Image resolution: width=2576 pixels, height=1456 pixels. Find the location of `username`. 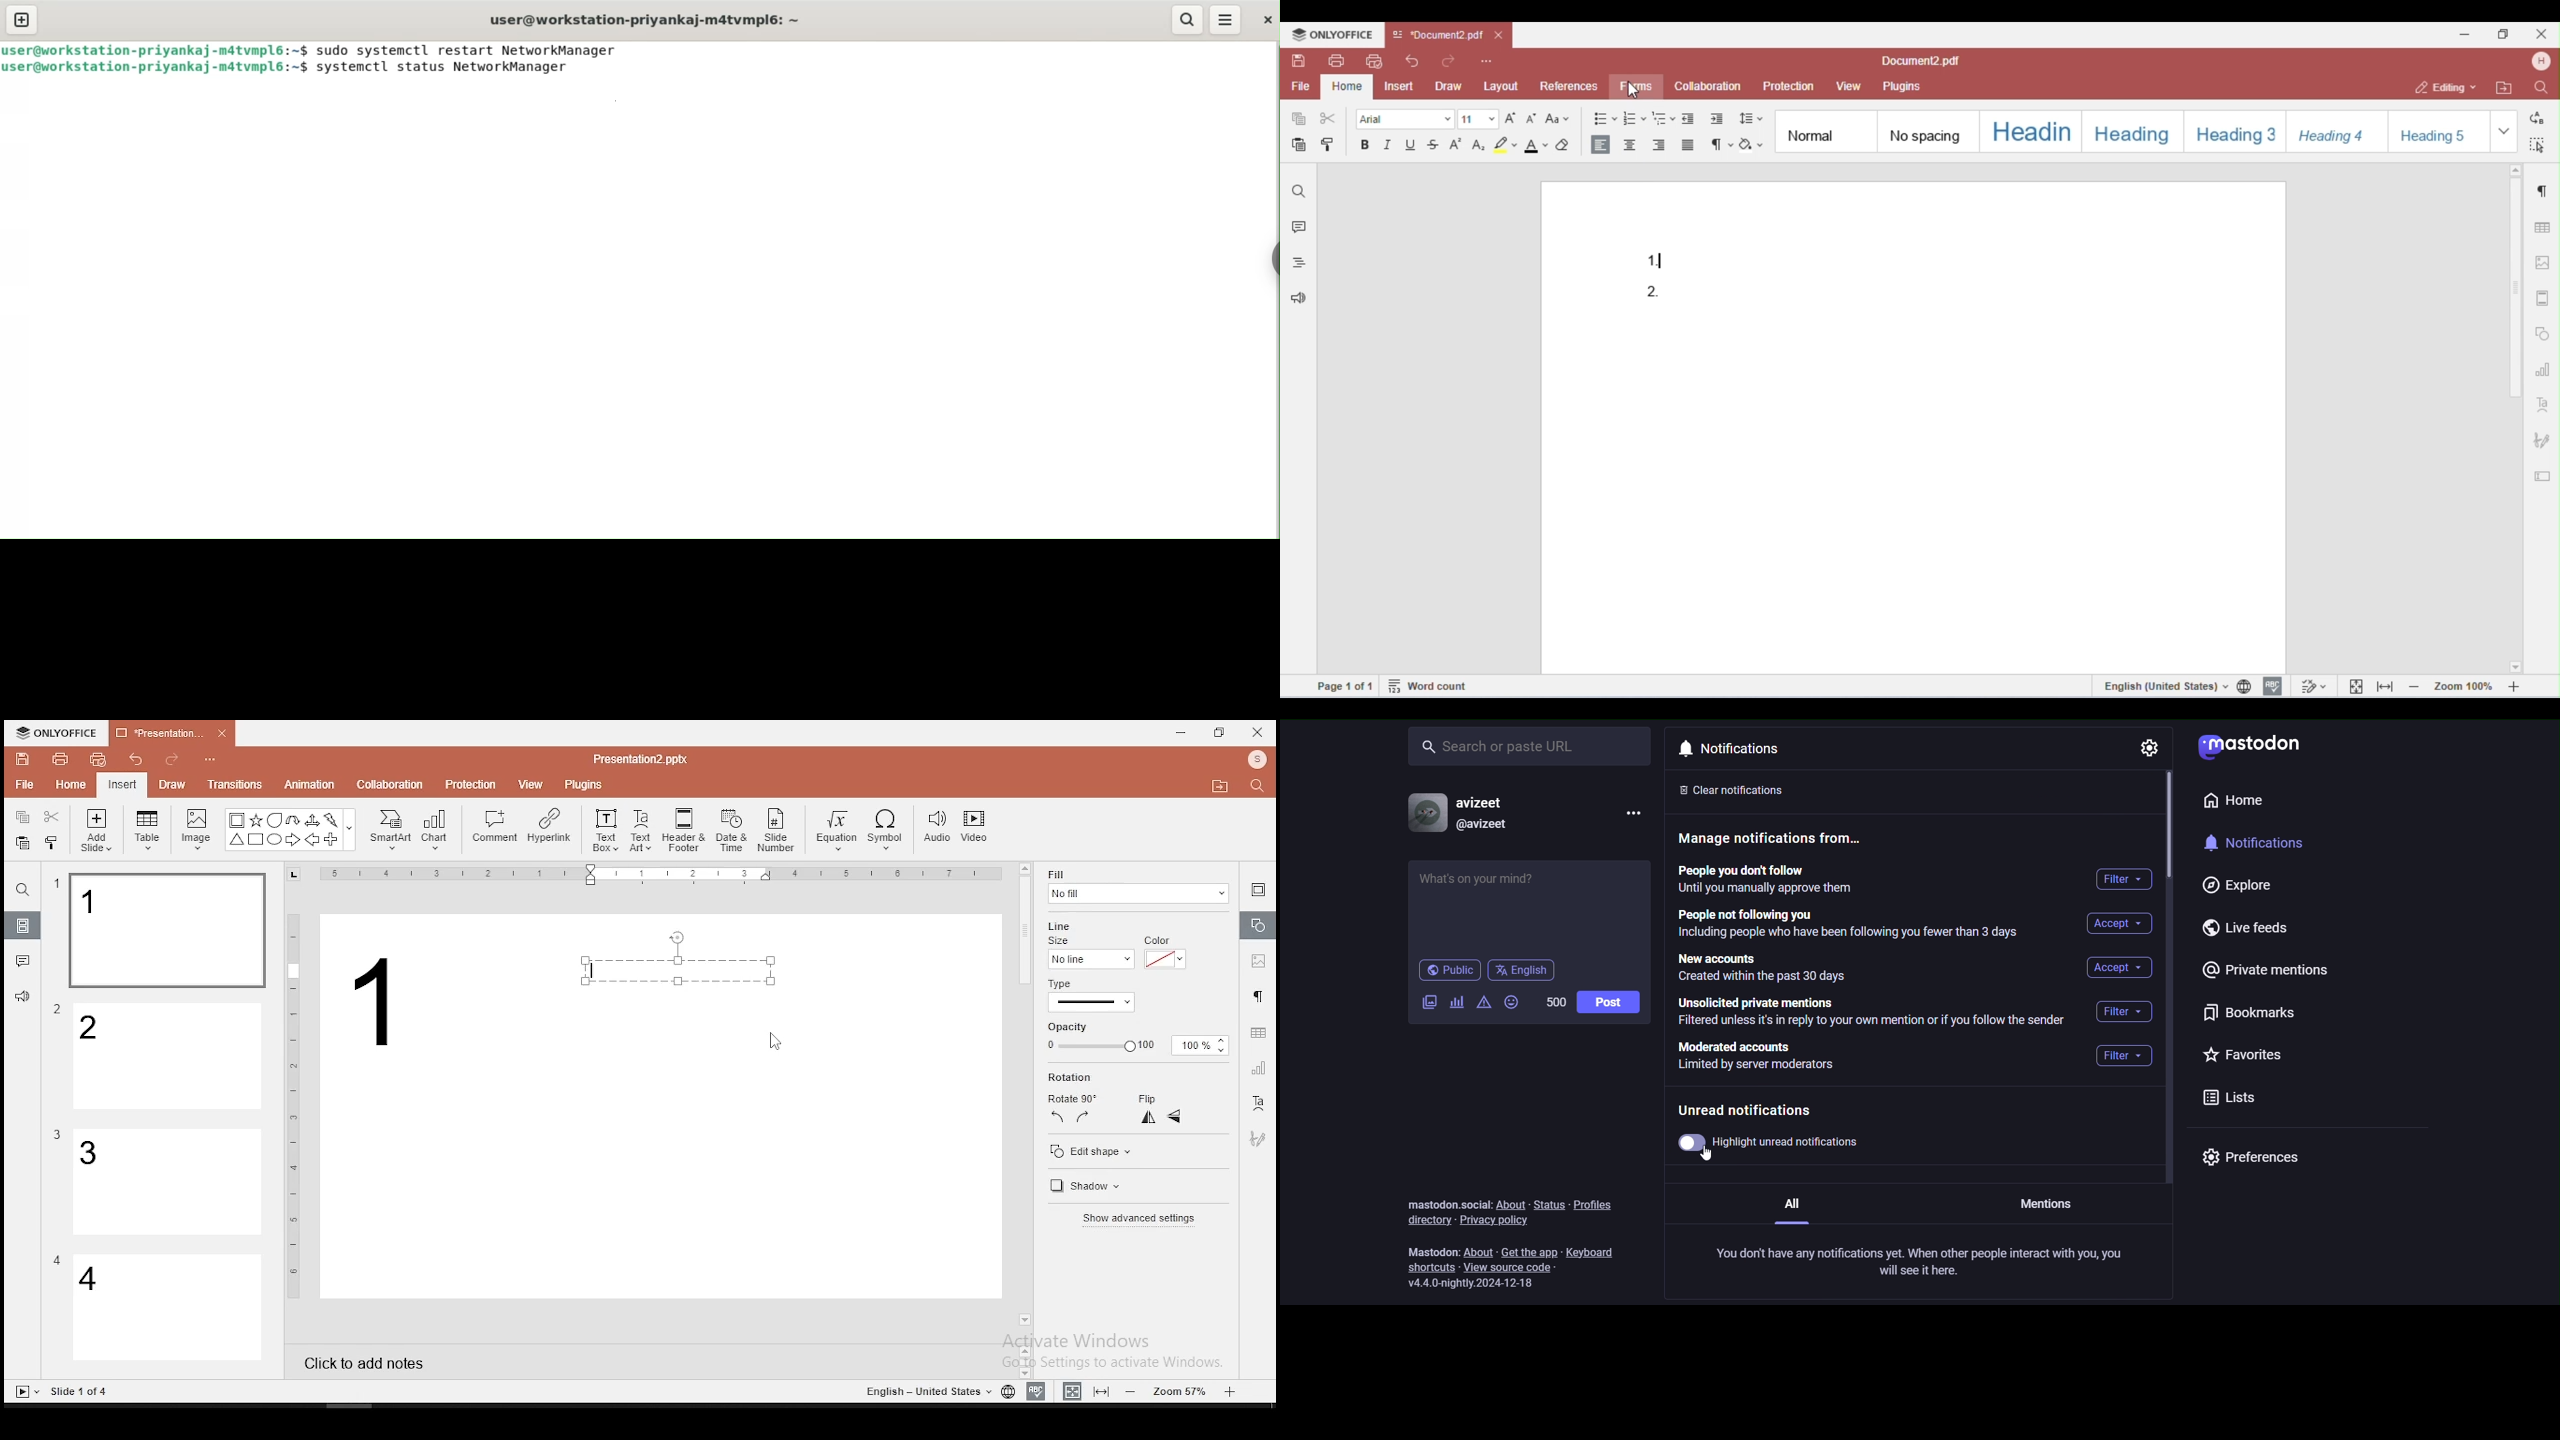

username is located at coordinates (1488, 801).